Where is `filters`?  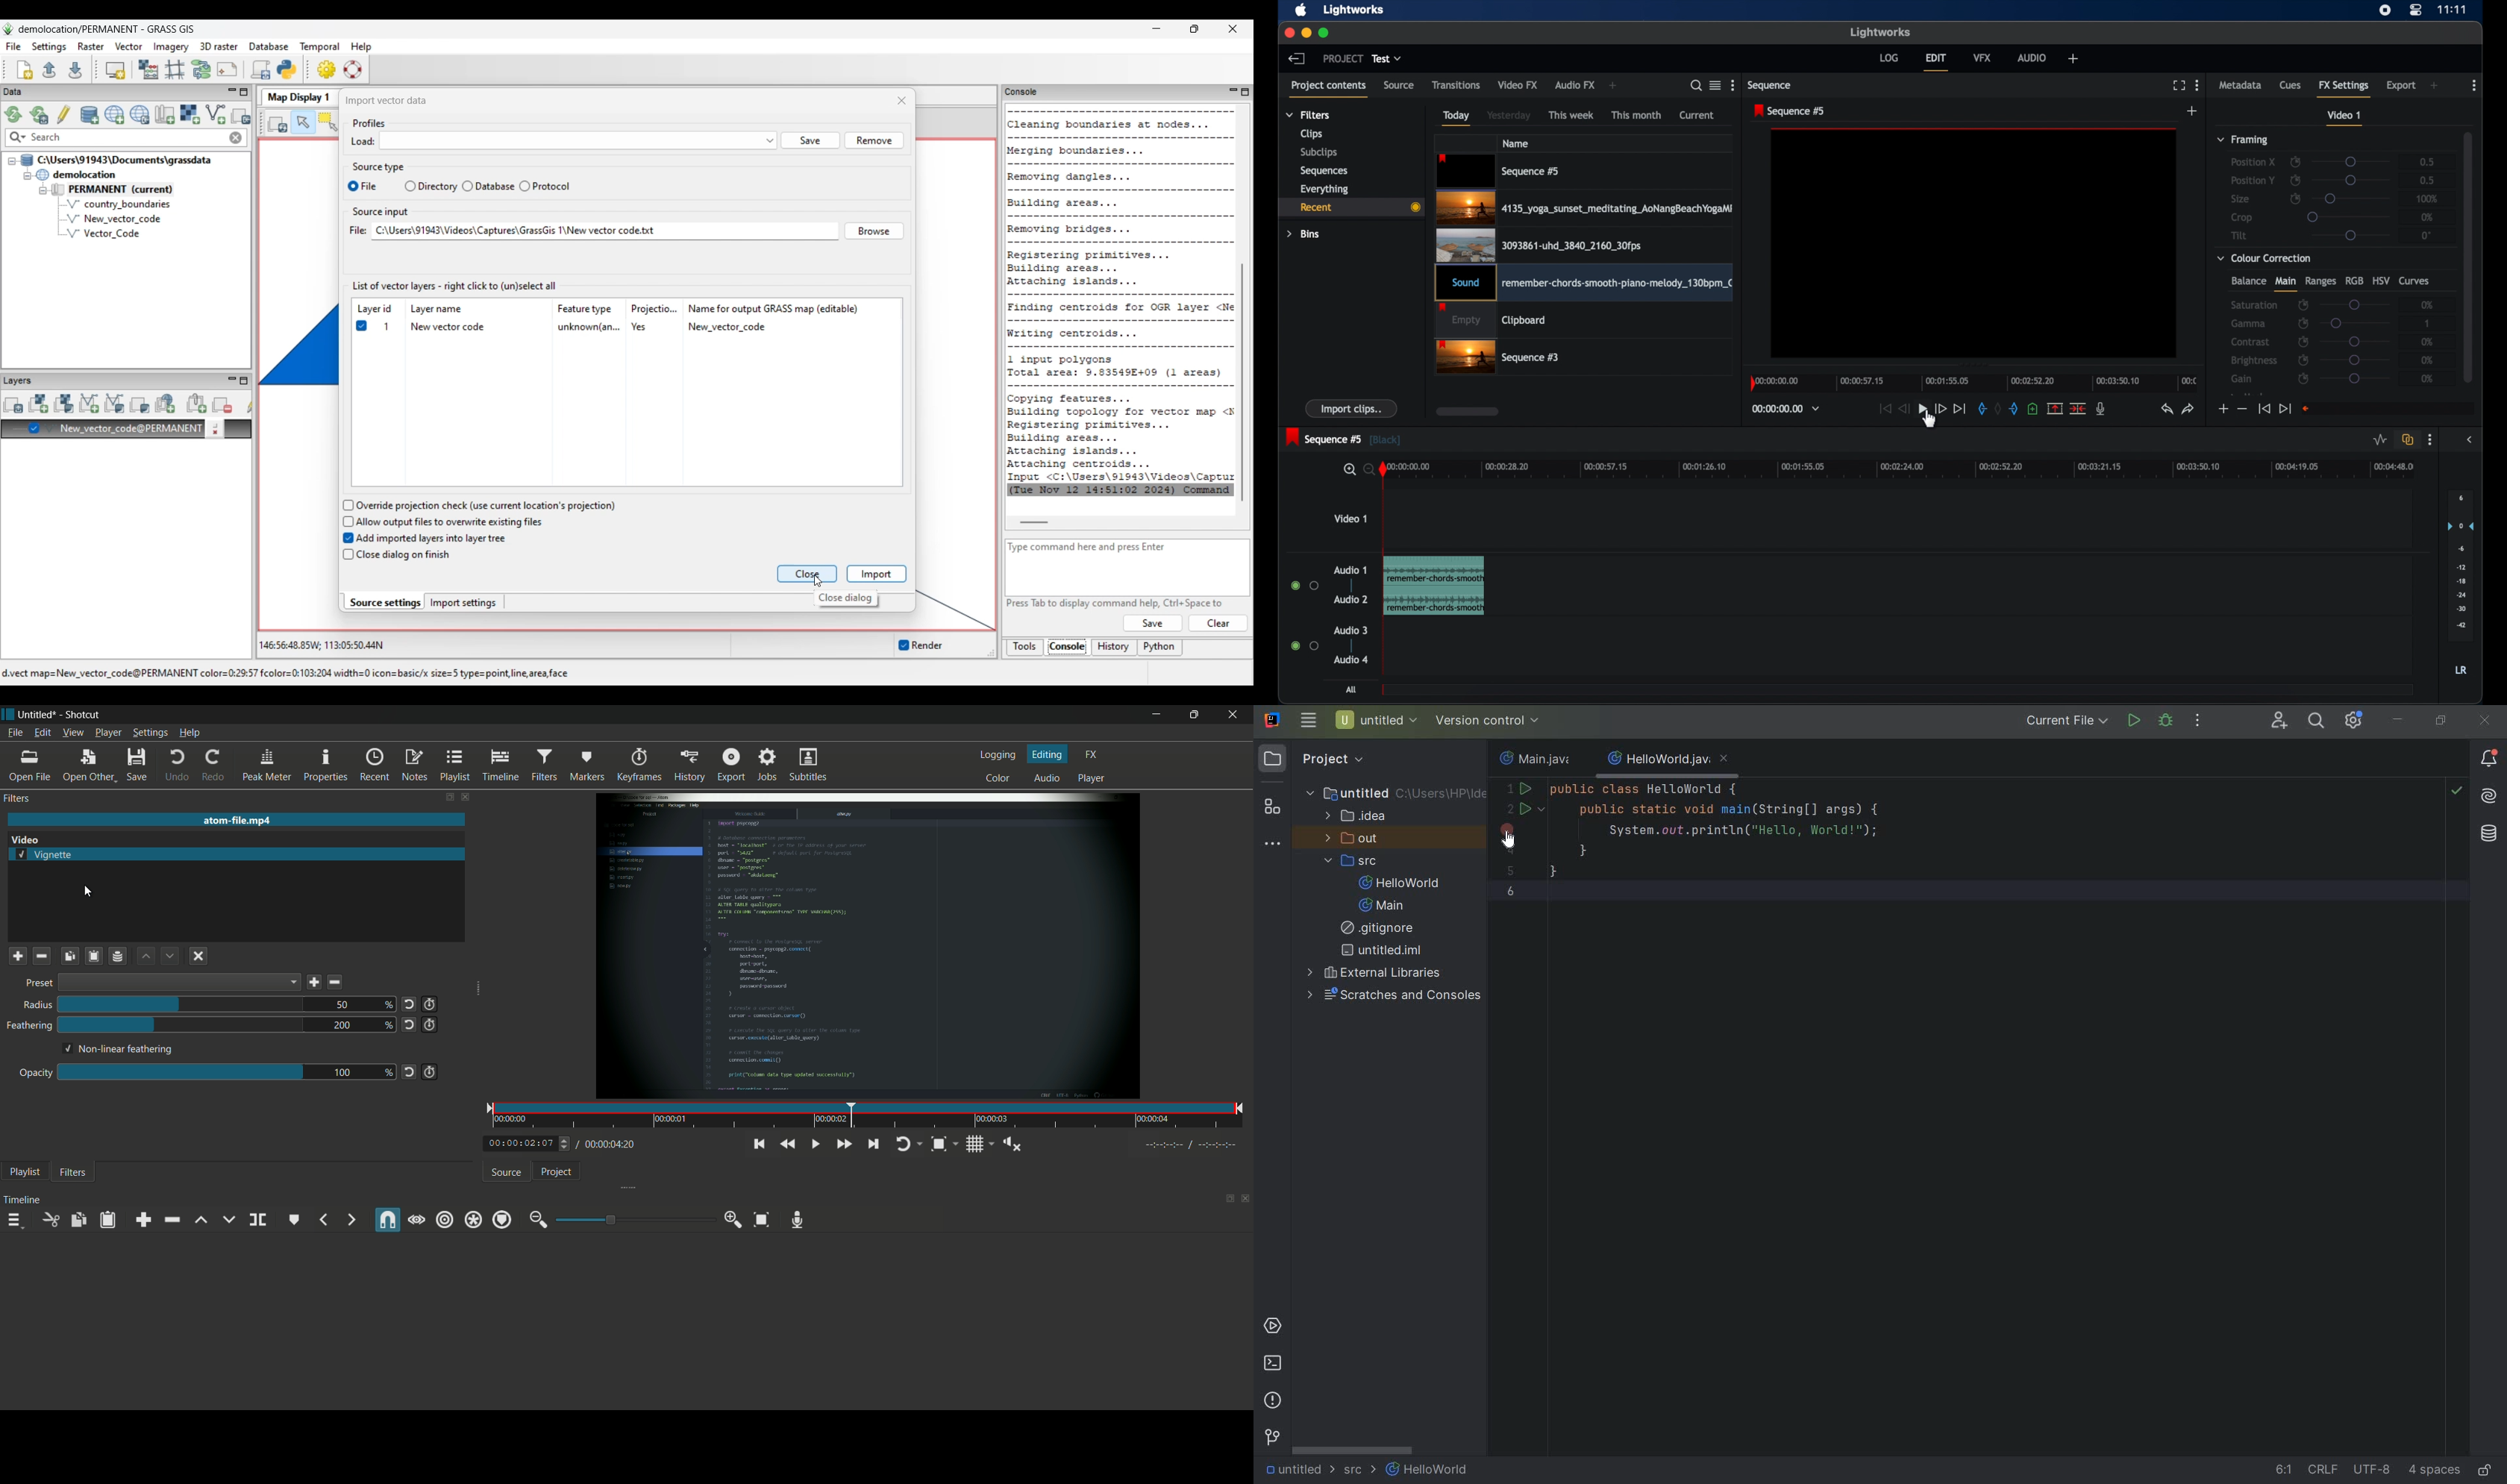
filters is located at coordinates (74, 1171).